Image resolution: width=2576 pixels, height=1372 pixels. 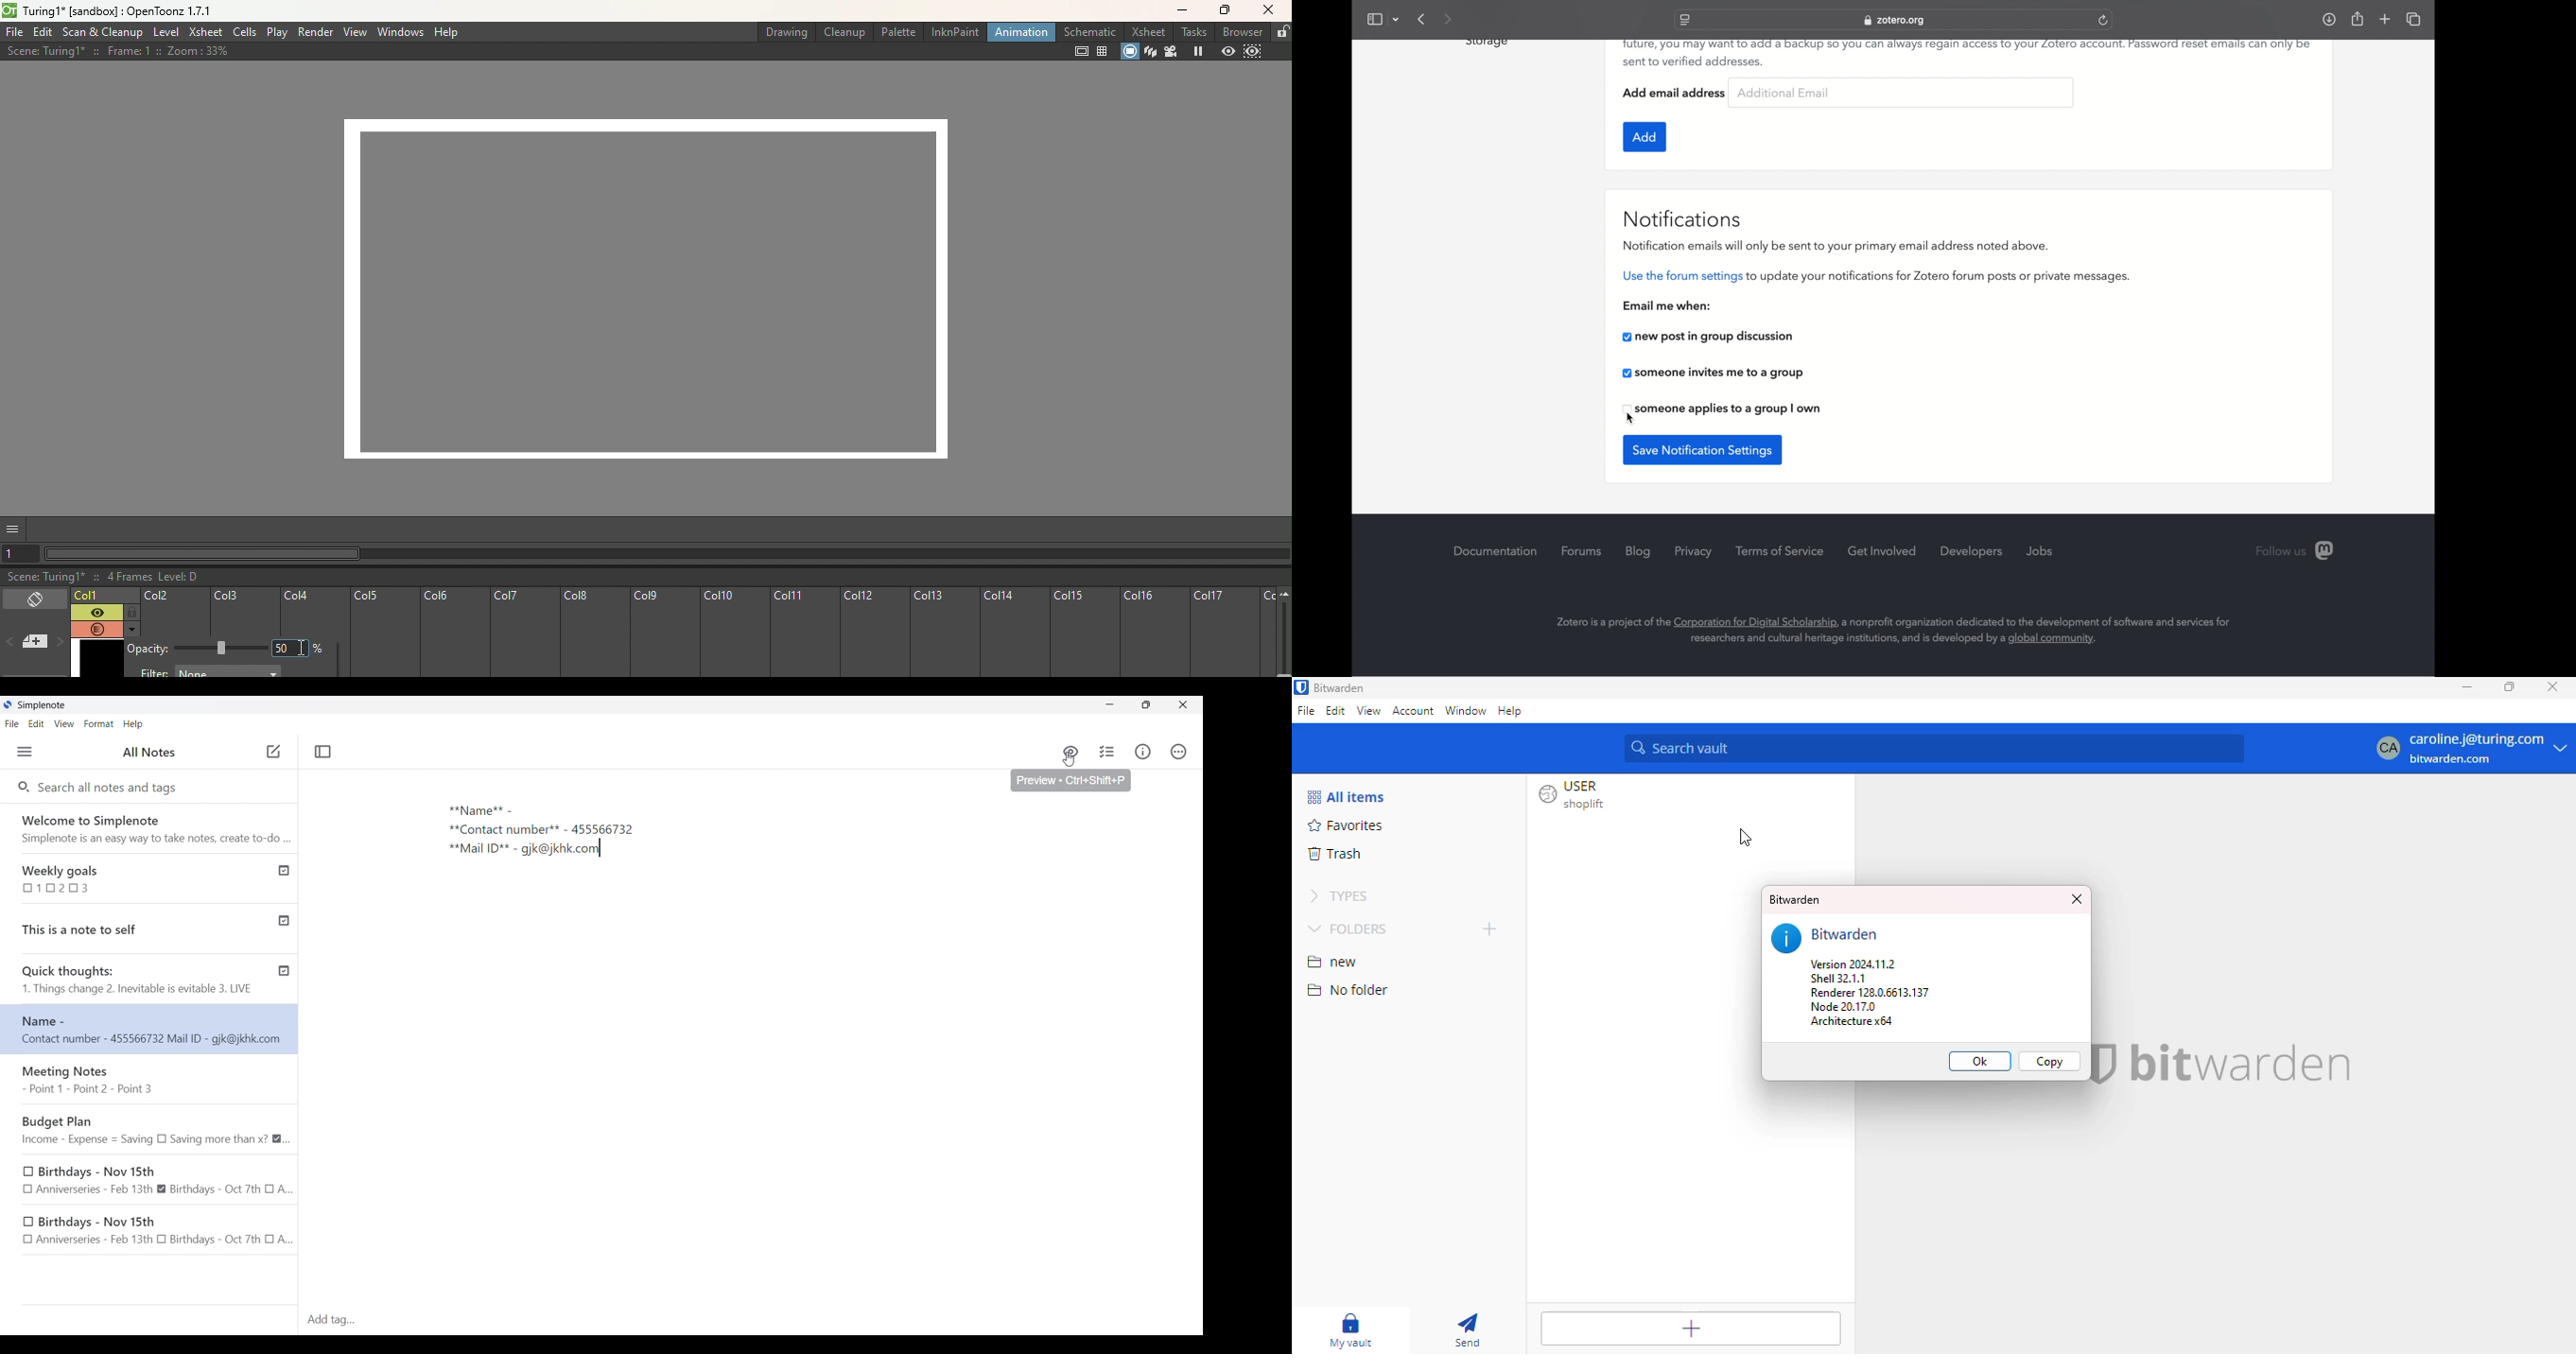 I want to click on Software logo, so click(x=8, y=705).